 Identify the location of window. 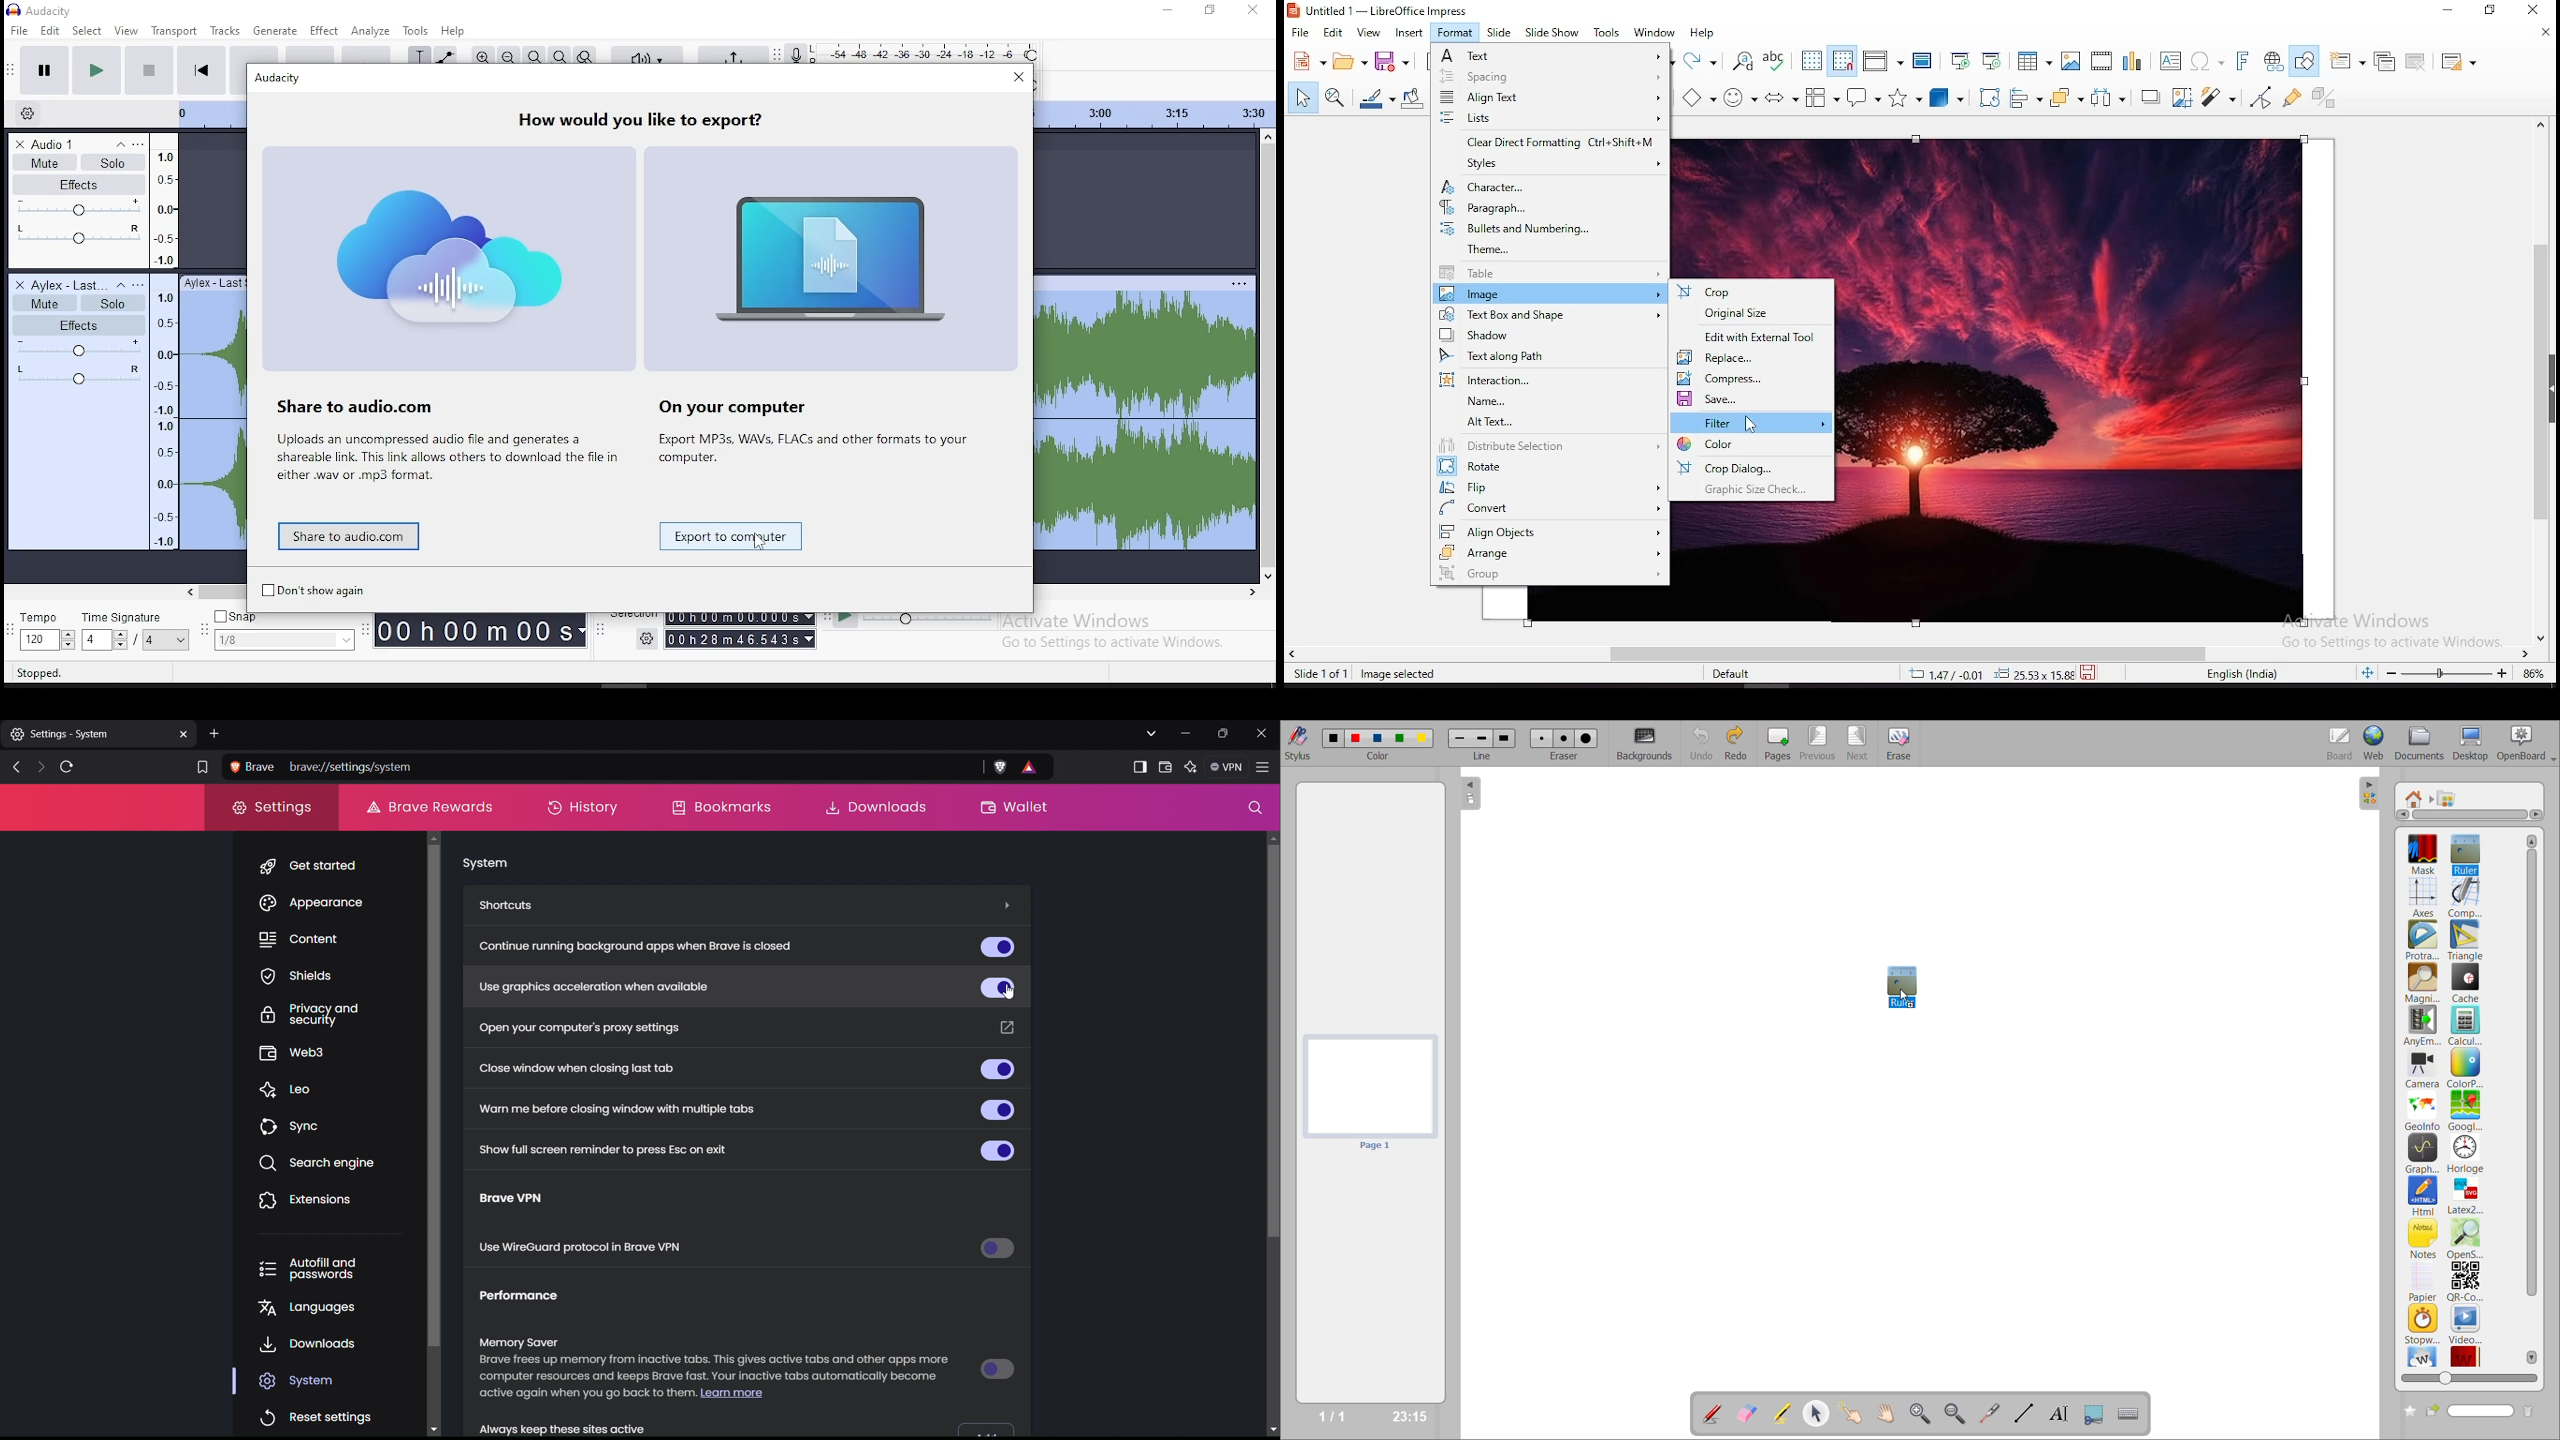
(1657, 32).